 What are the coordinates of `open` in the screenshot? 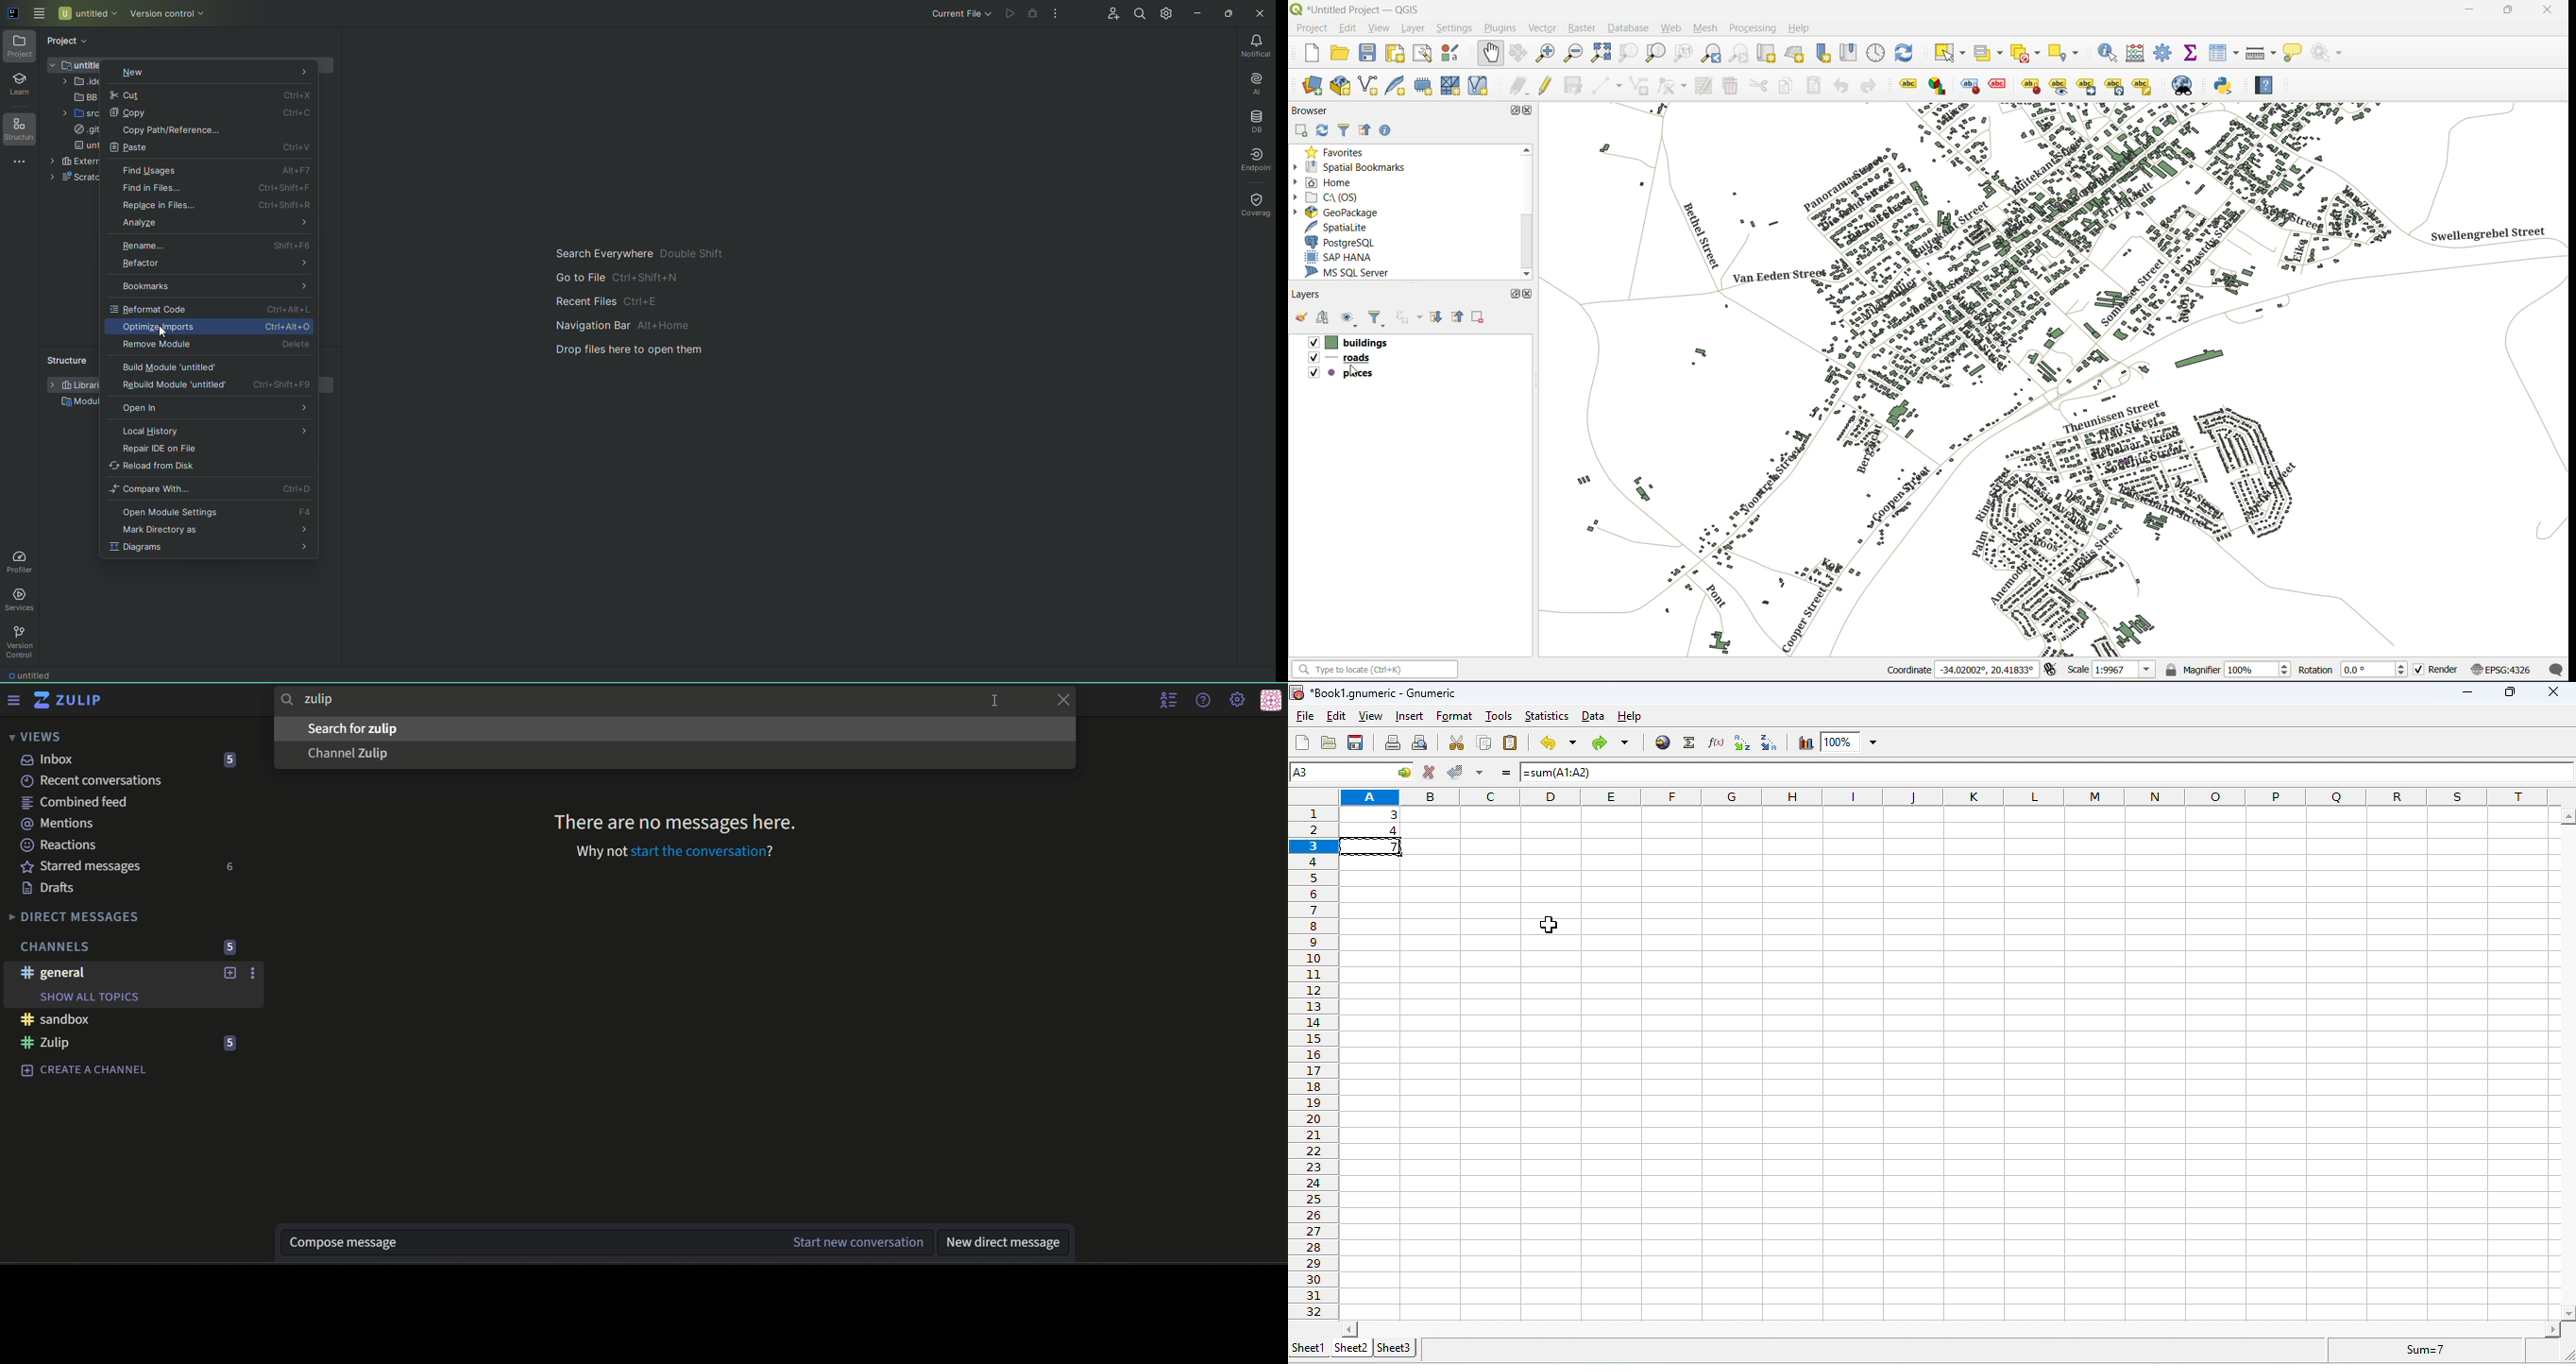 It's located at (1329, 742).